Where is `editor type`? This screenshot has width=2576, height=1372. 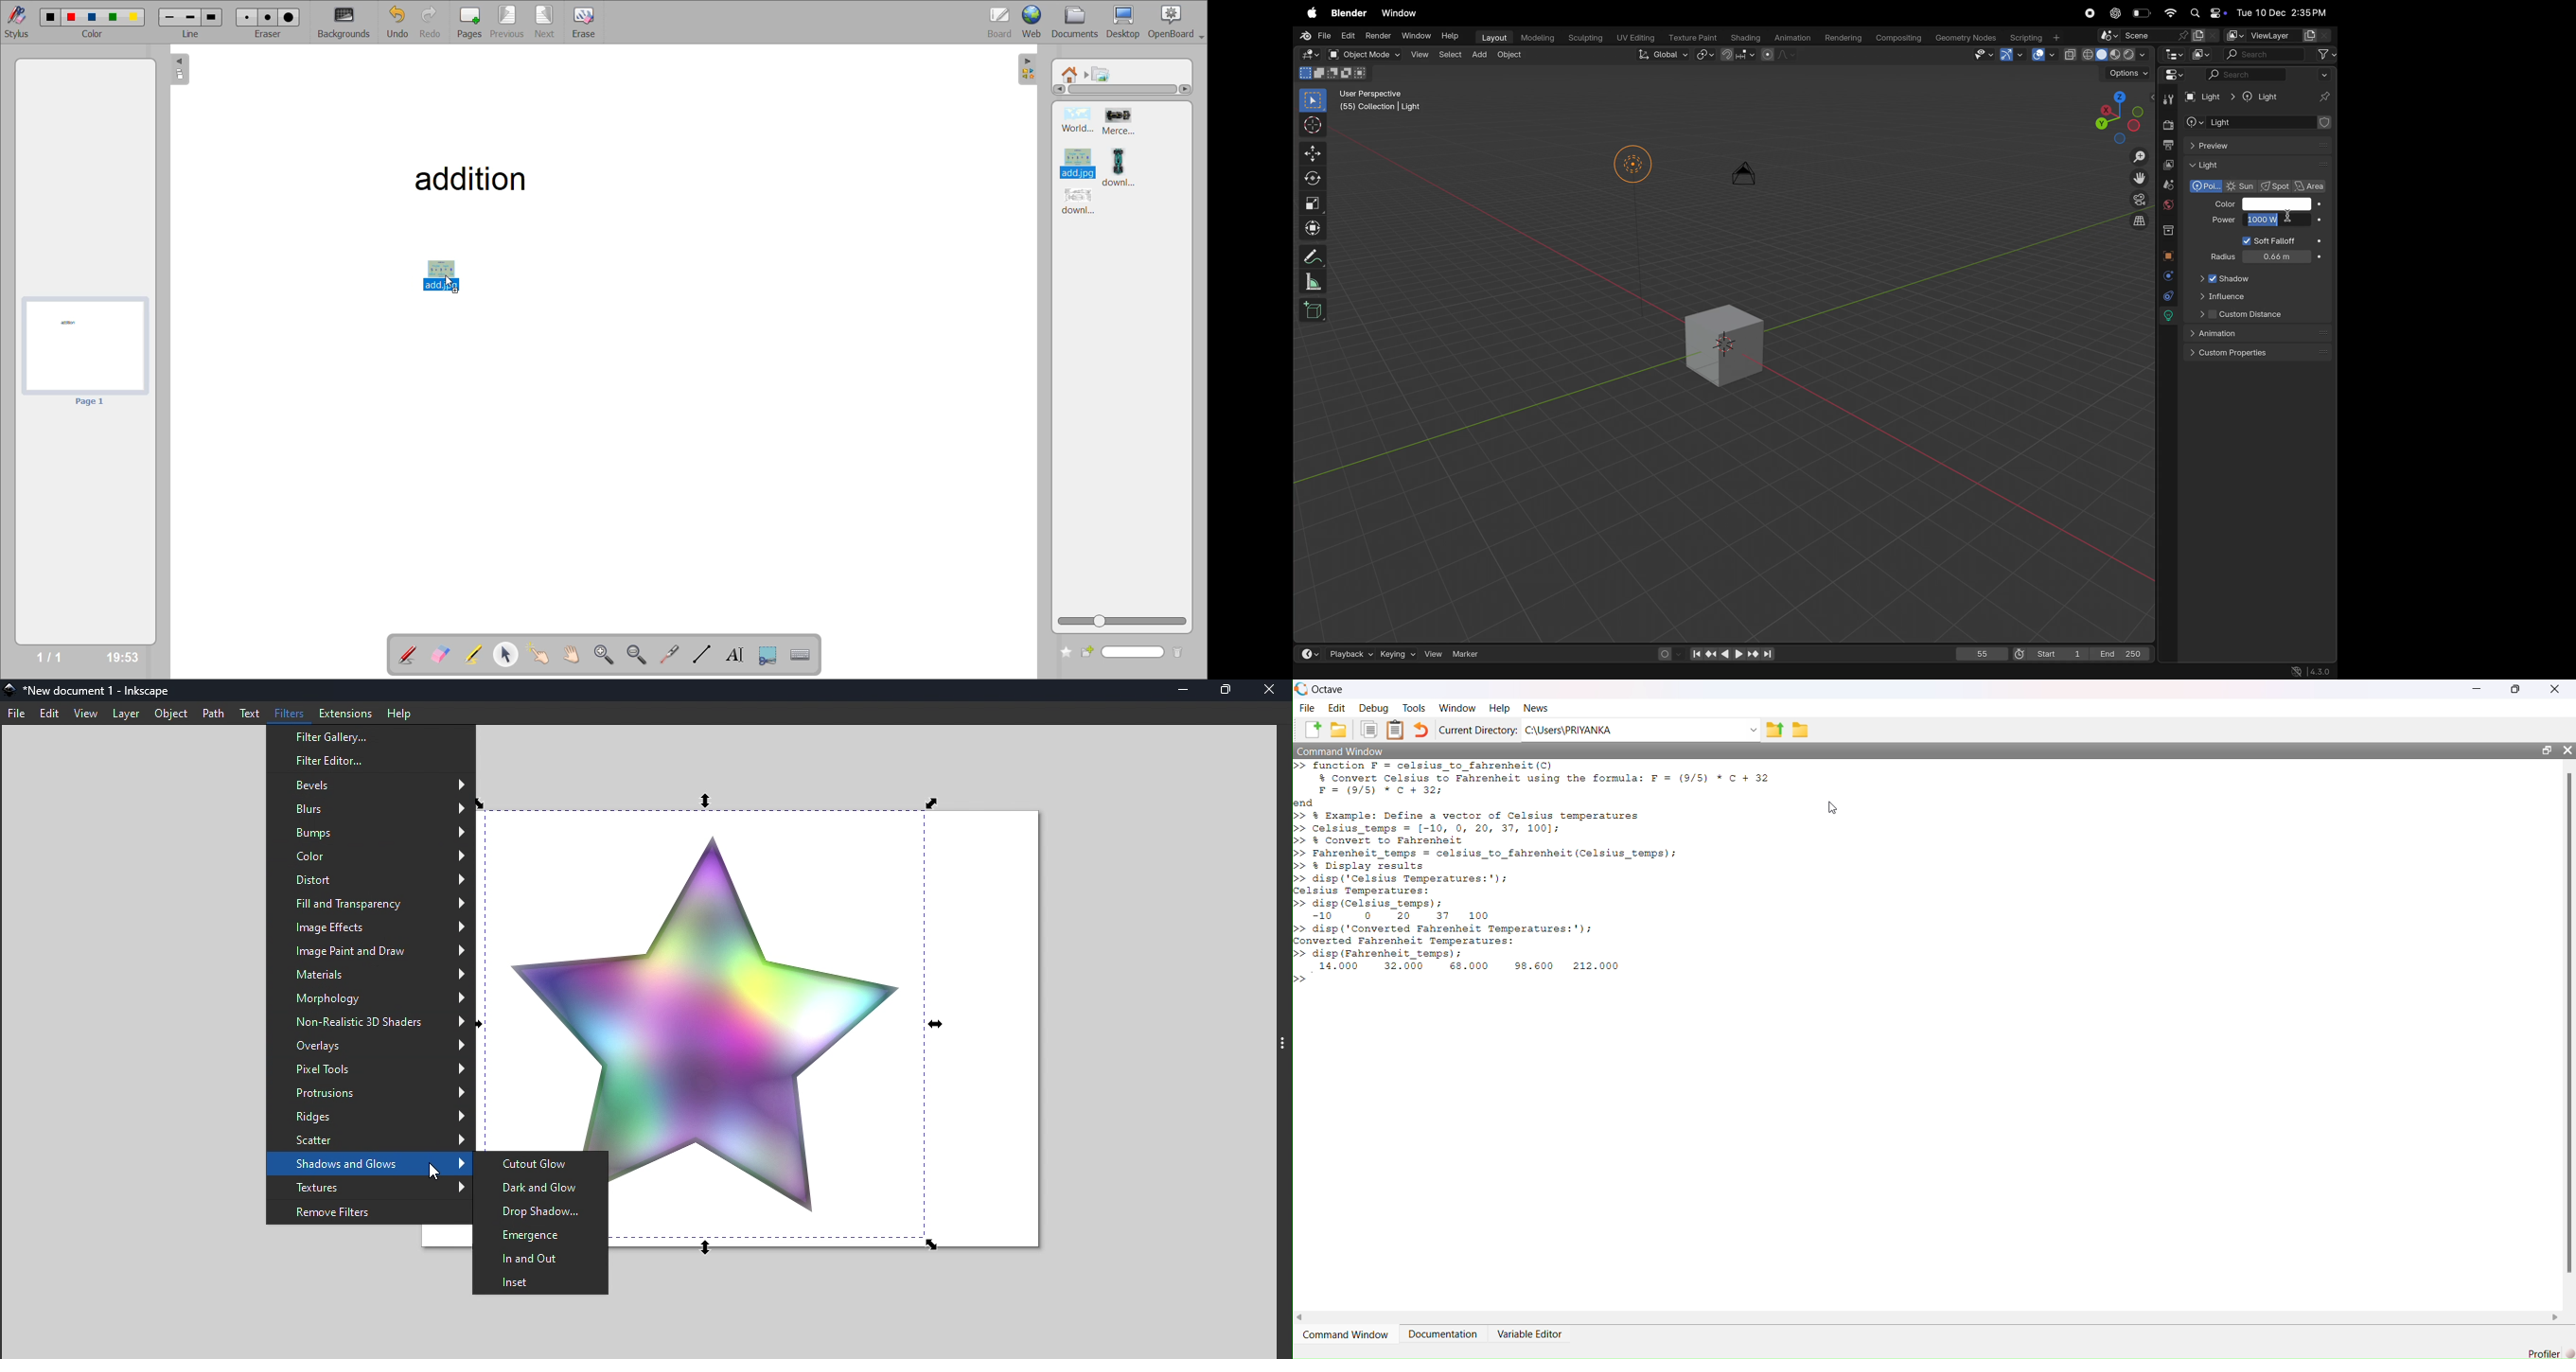
editor type is located at coordinates (2173, 54).